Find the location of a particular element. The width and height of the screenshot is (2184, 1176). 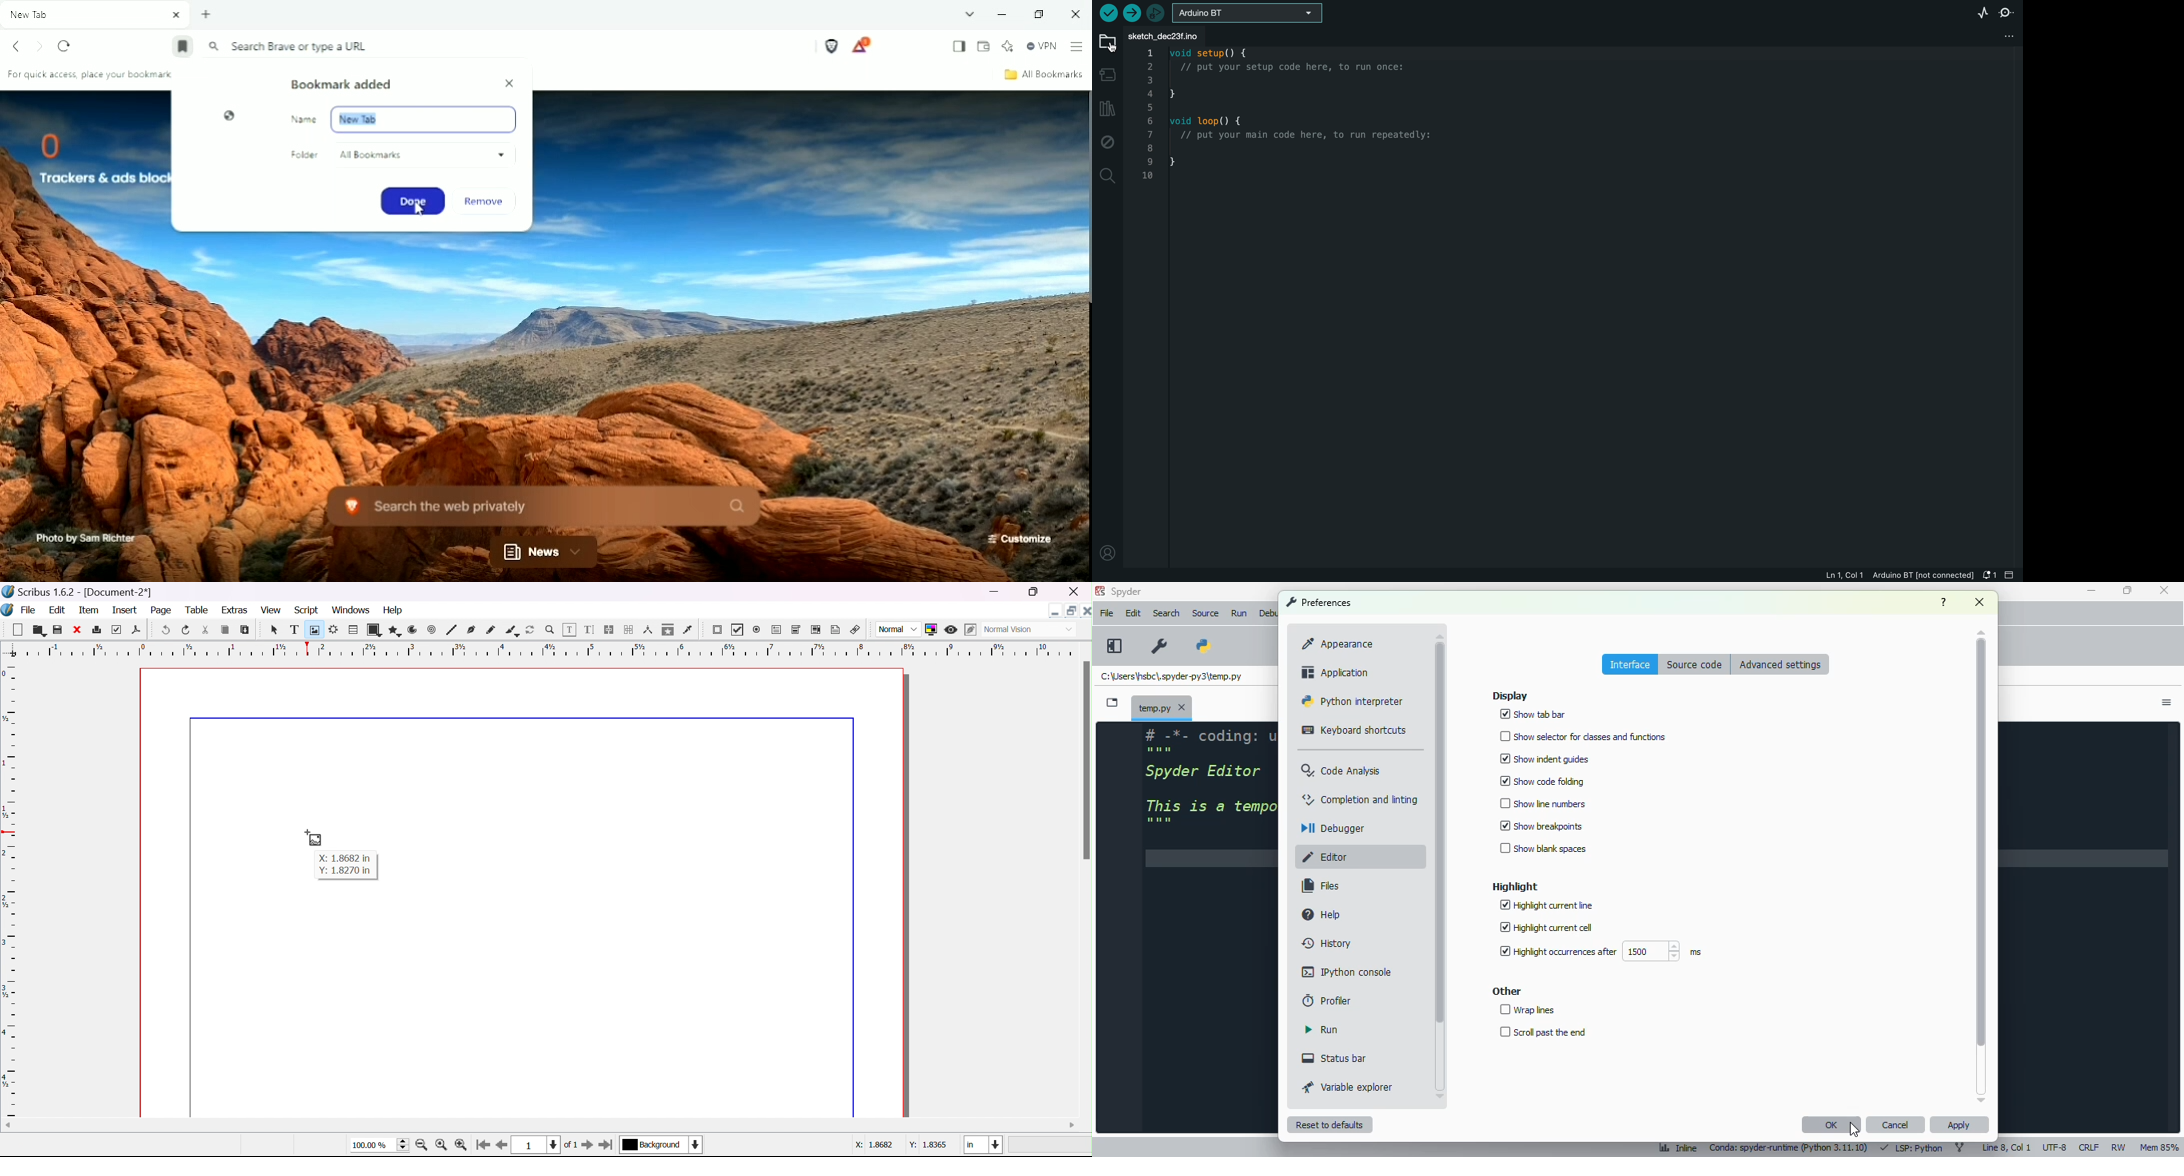

preflight verifier is located at coordinates (118, 630).